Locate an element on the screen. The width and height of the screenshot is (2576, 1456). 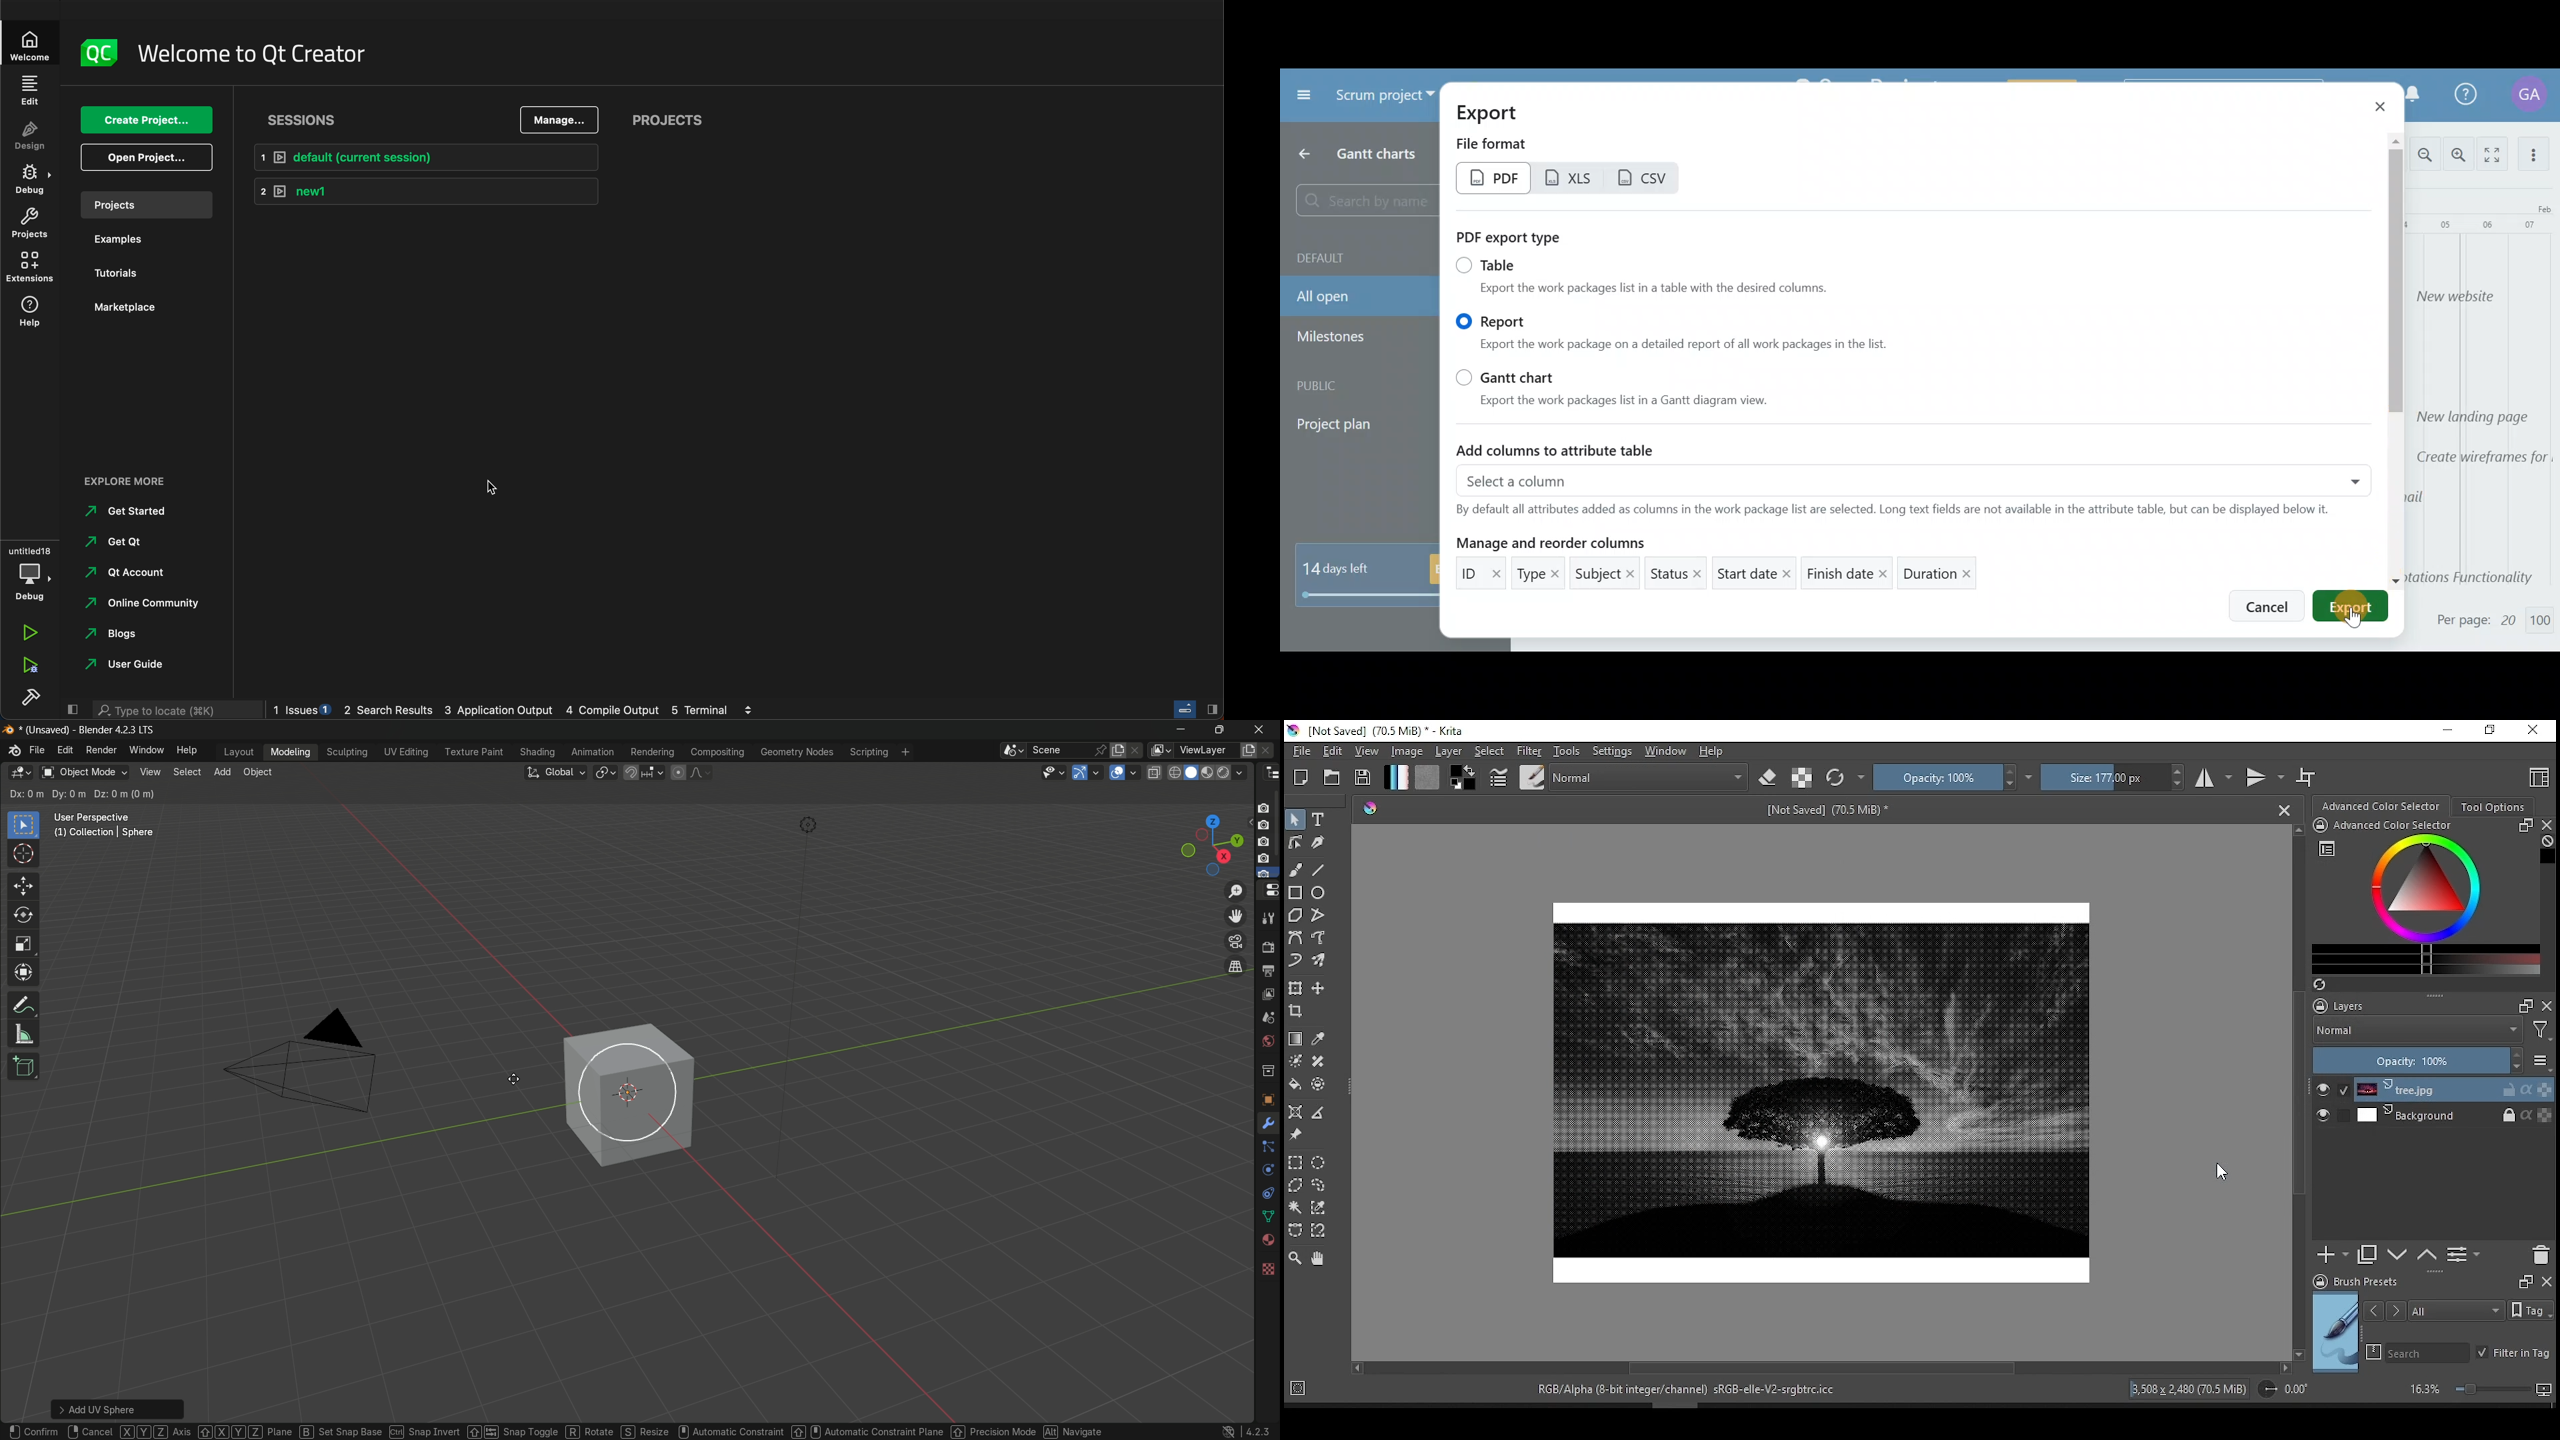
show gizmo is located at coordinates (1081, 773).